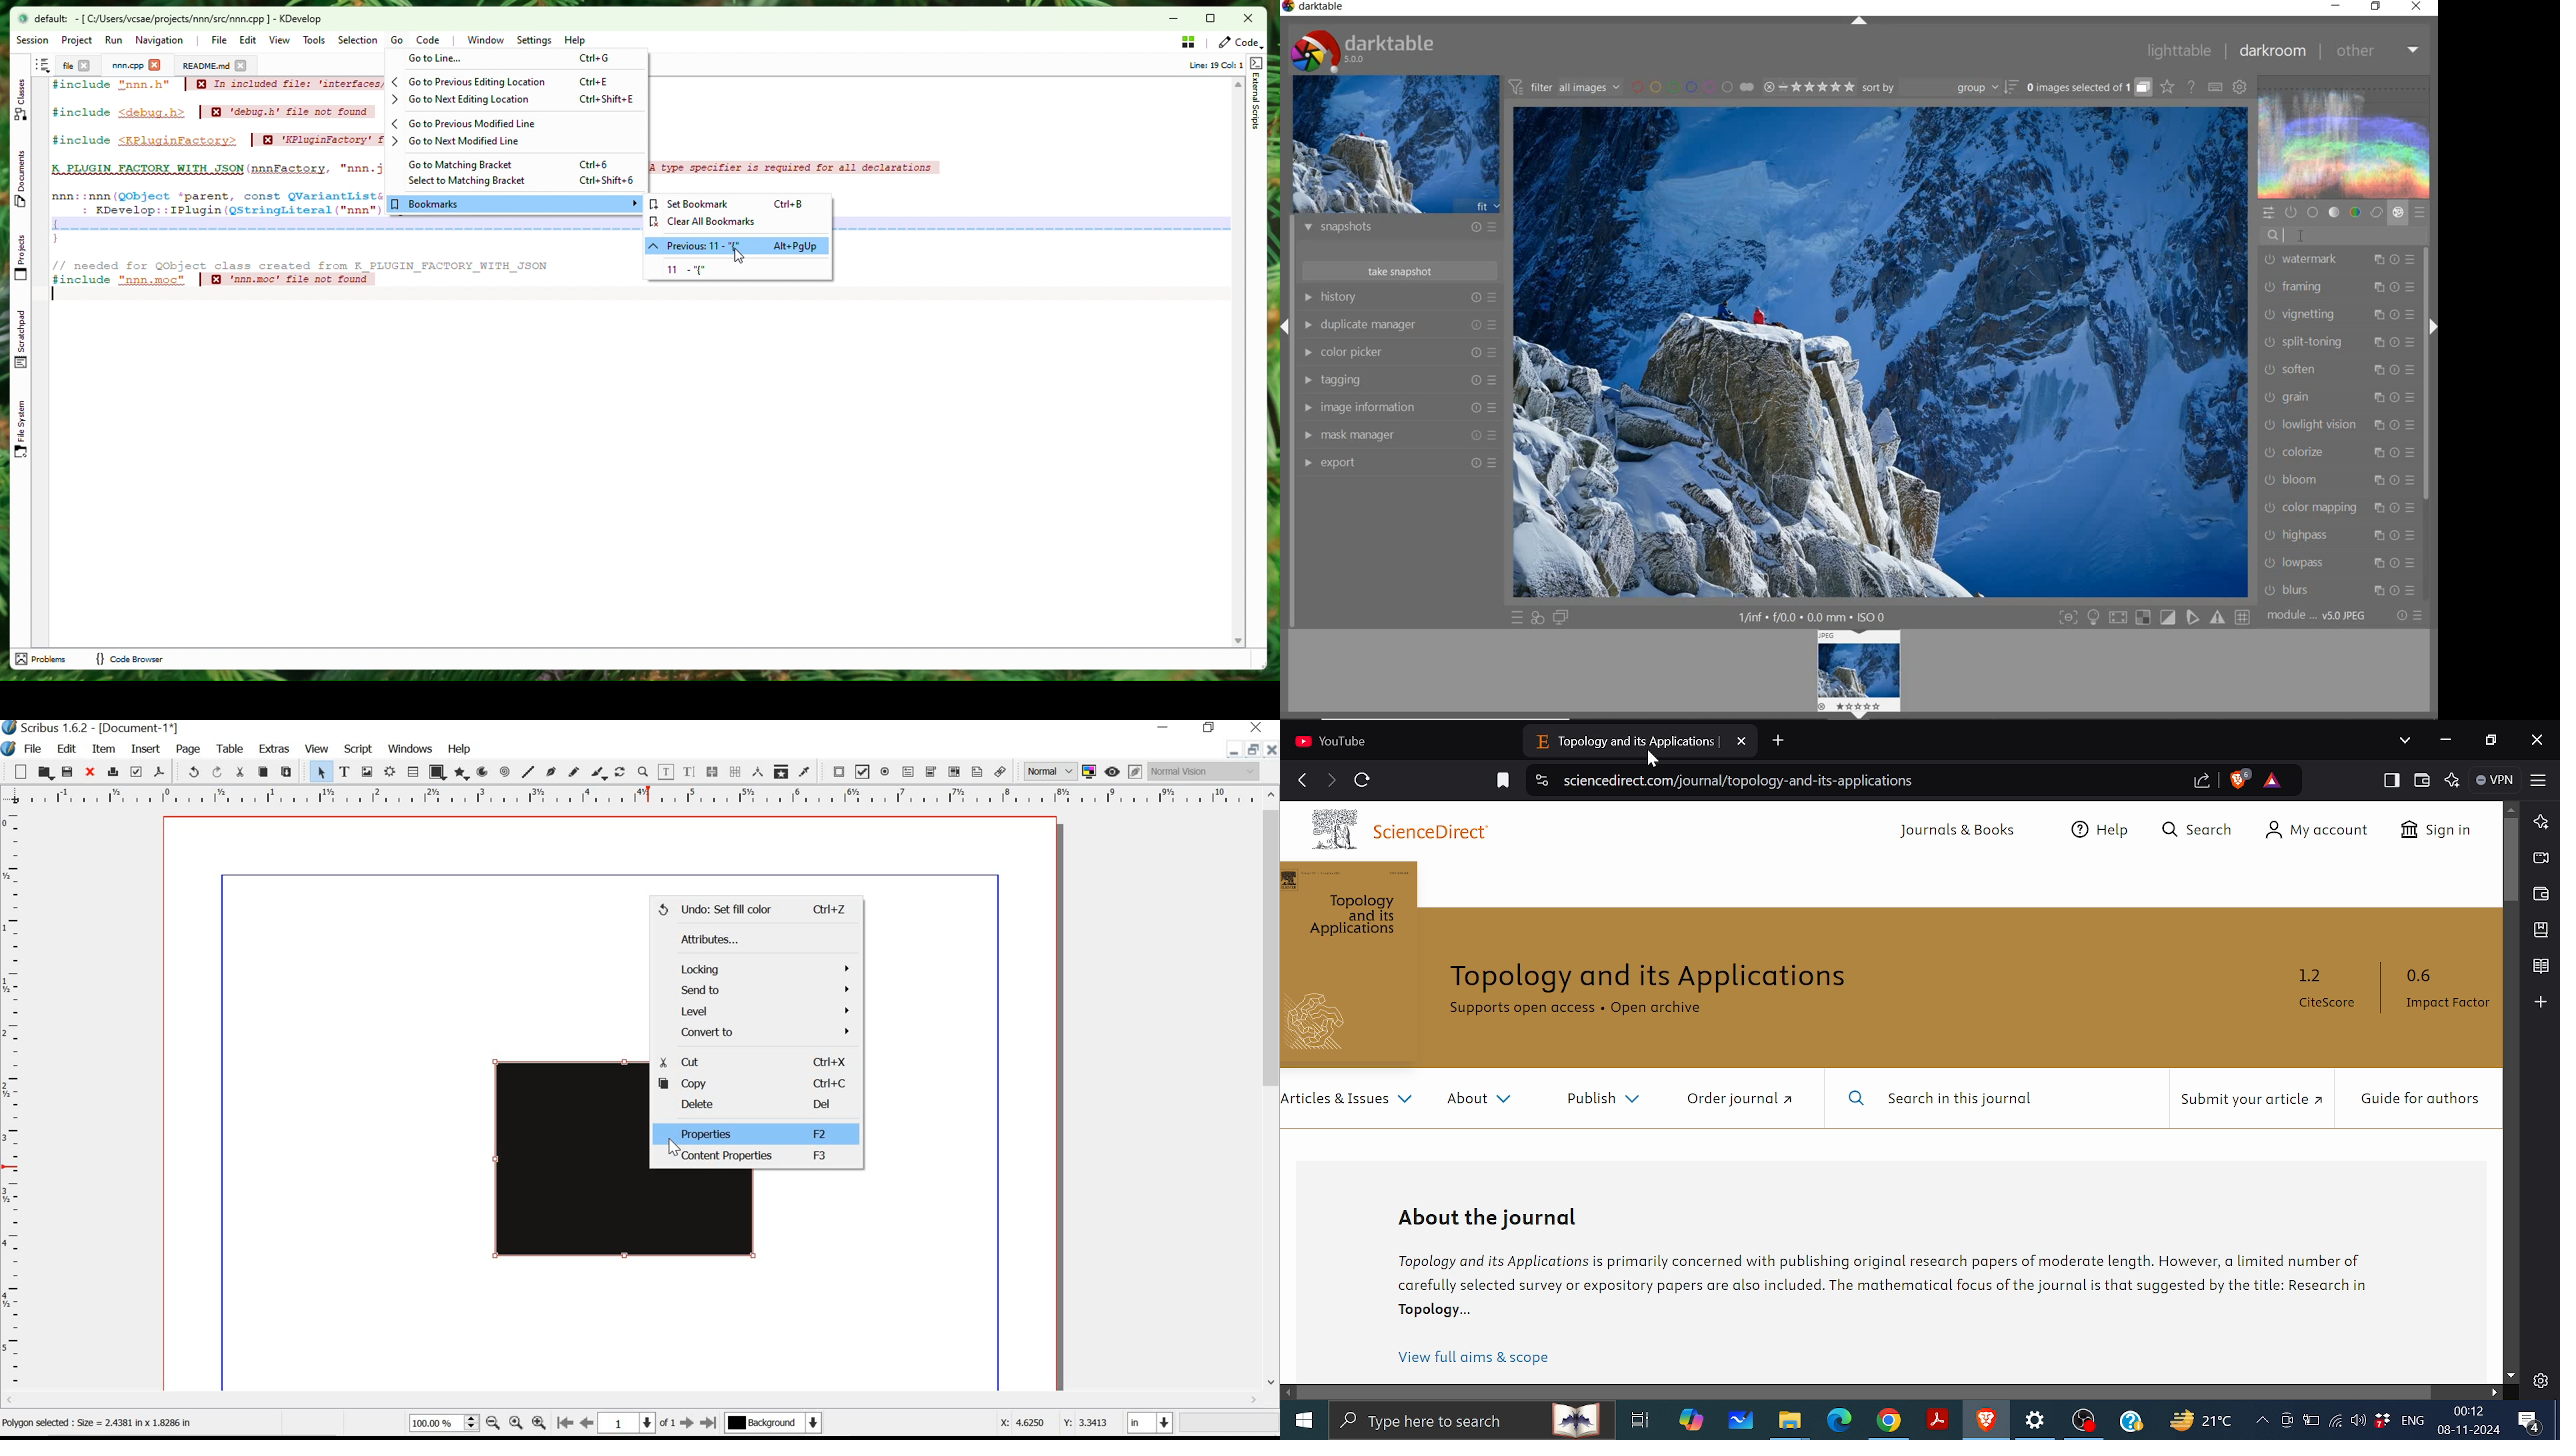  I want to click on minimize, so click(1232, 752).